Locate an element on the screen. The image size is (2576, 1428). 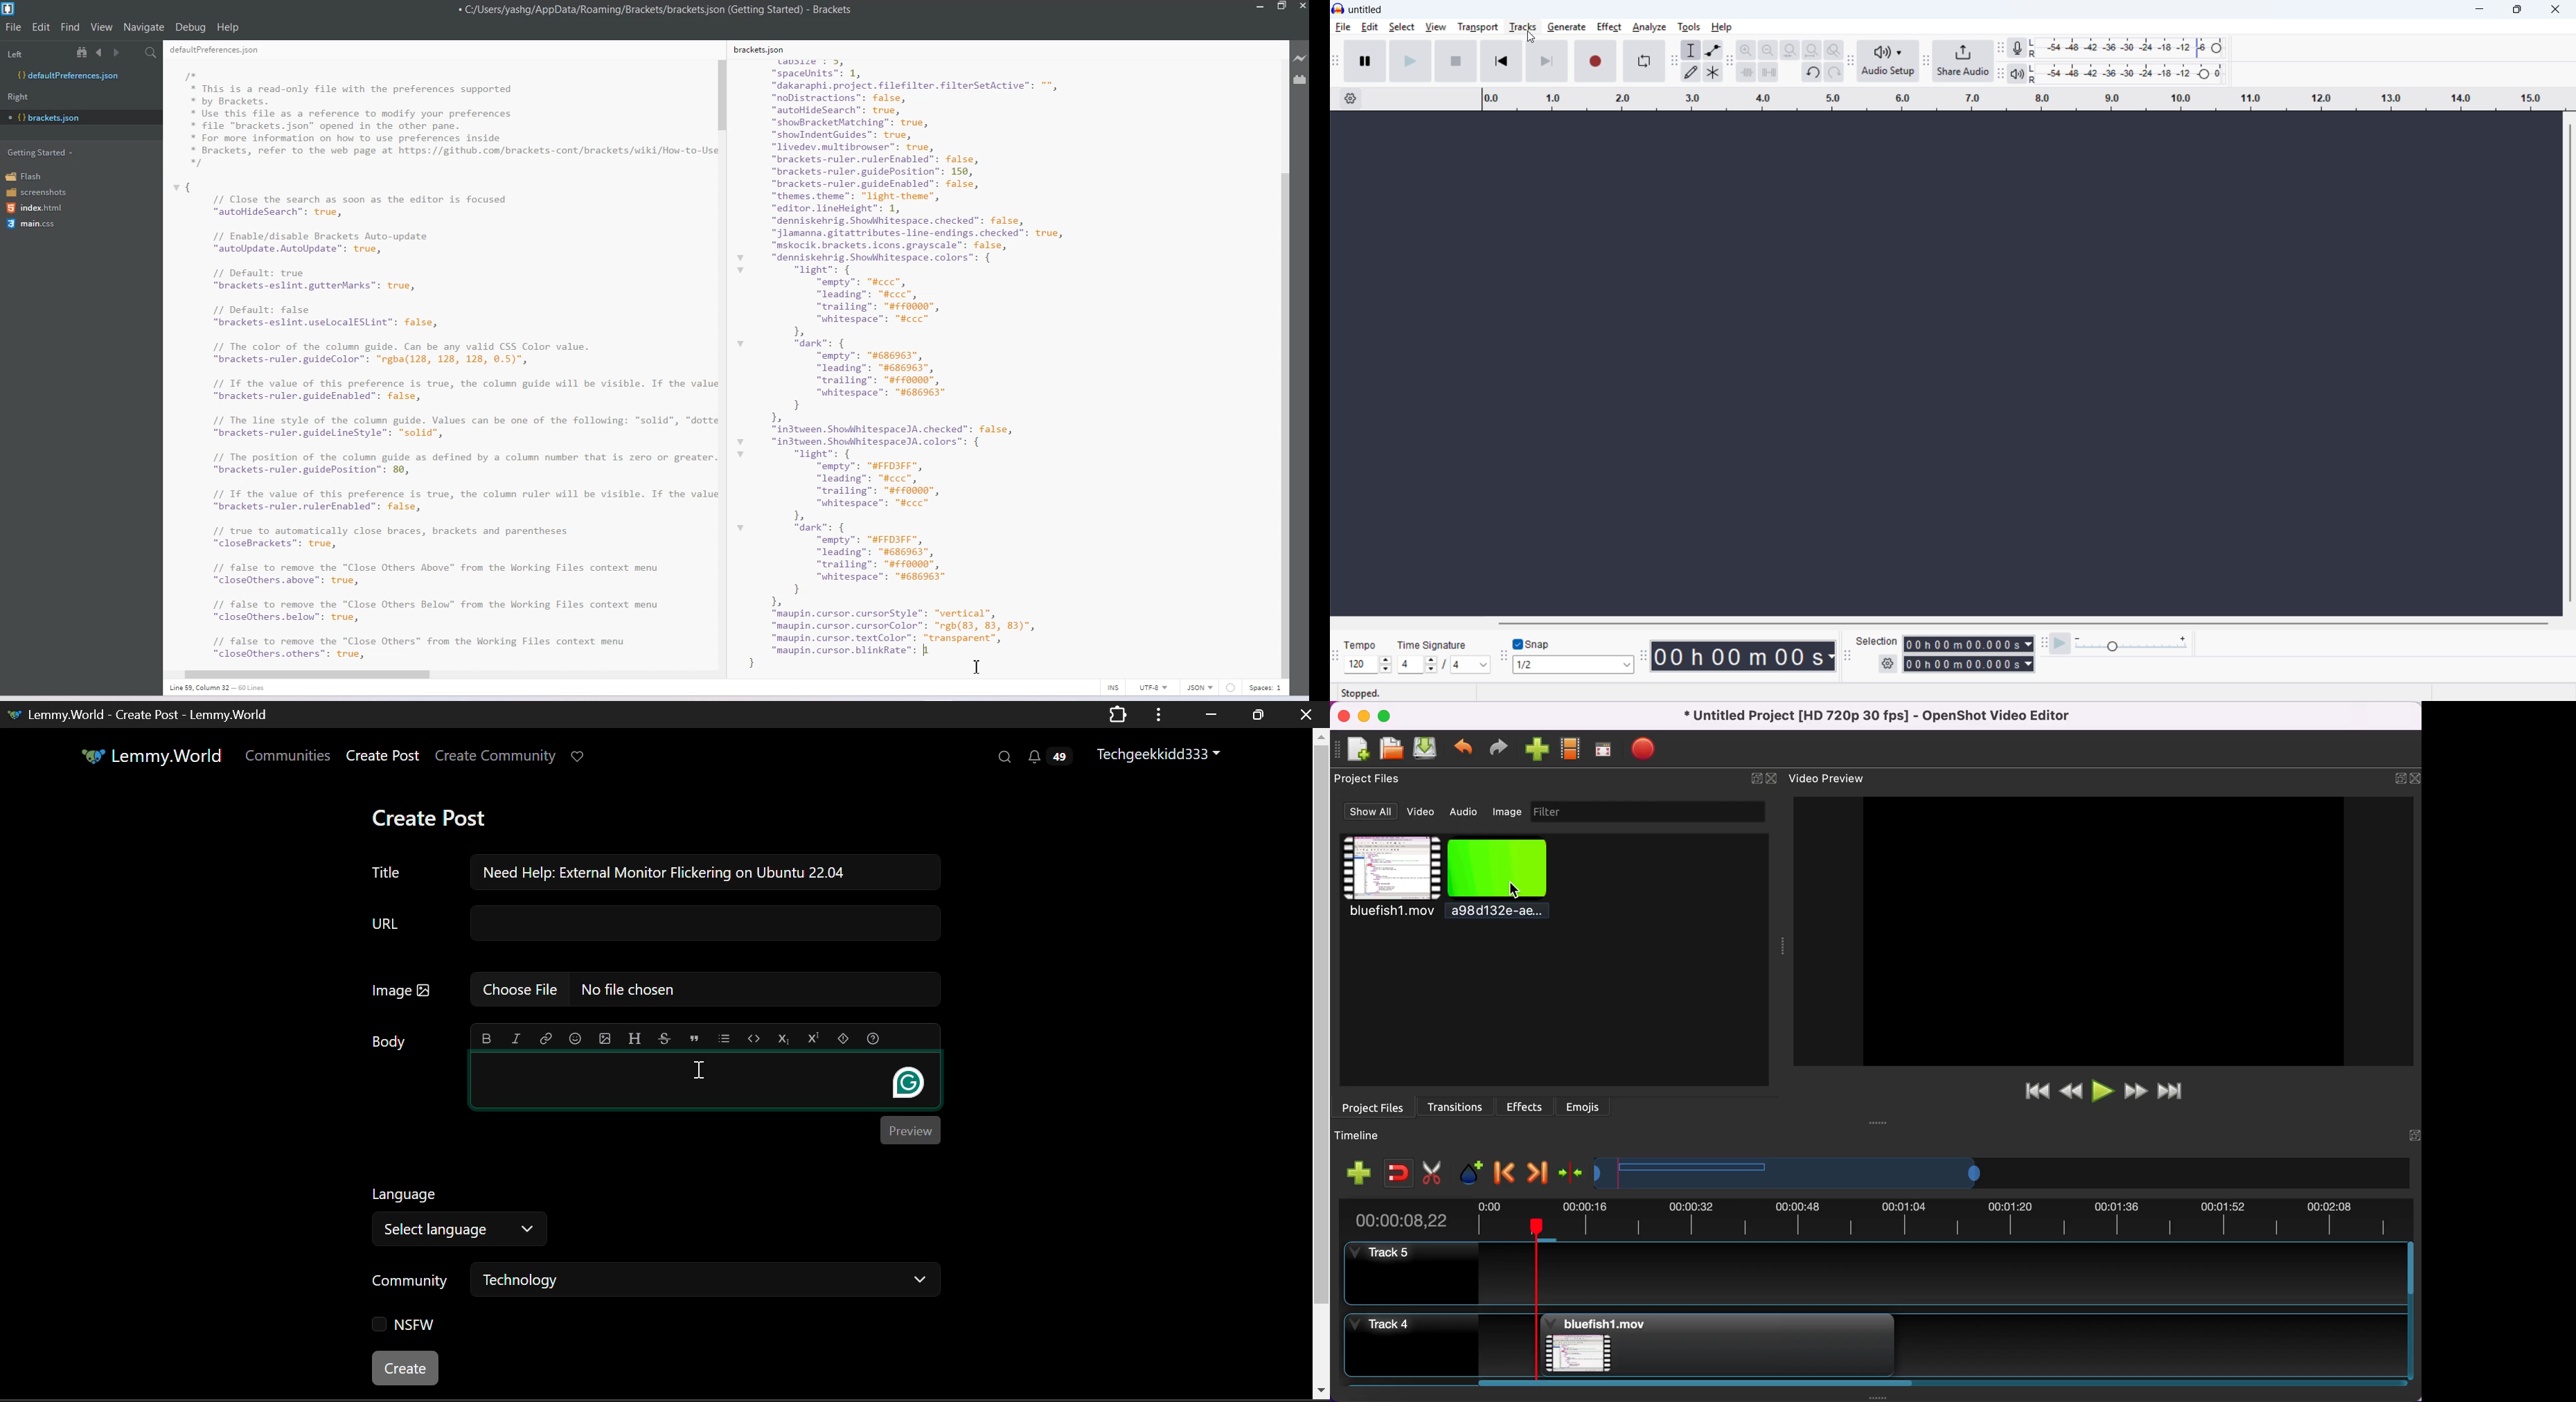
Share audio toolbar  is located at coordinates (1926, 61).